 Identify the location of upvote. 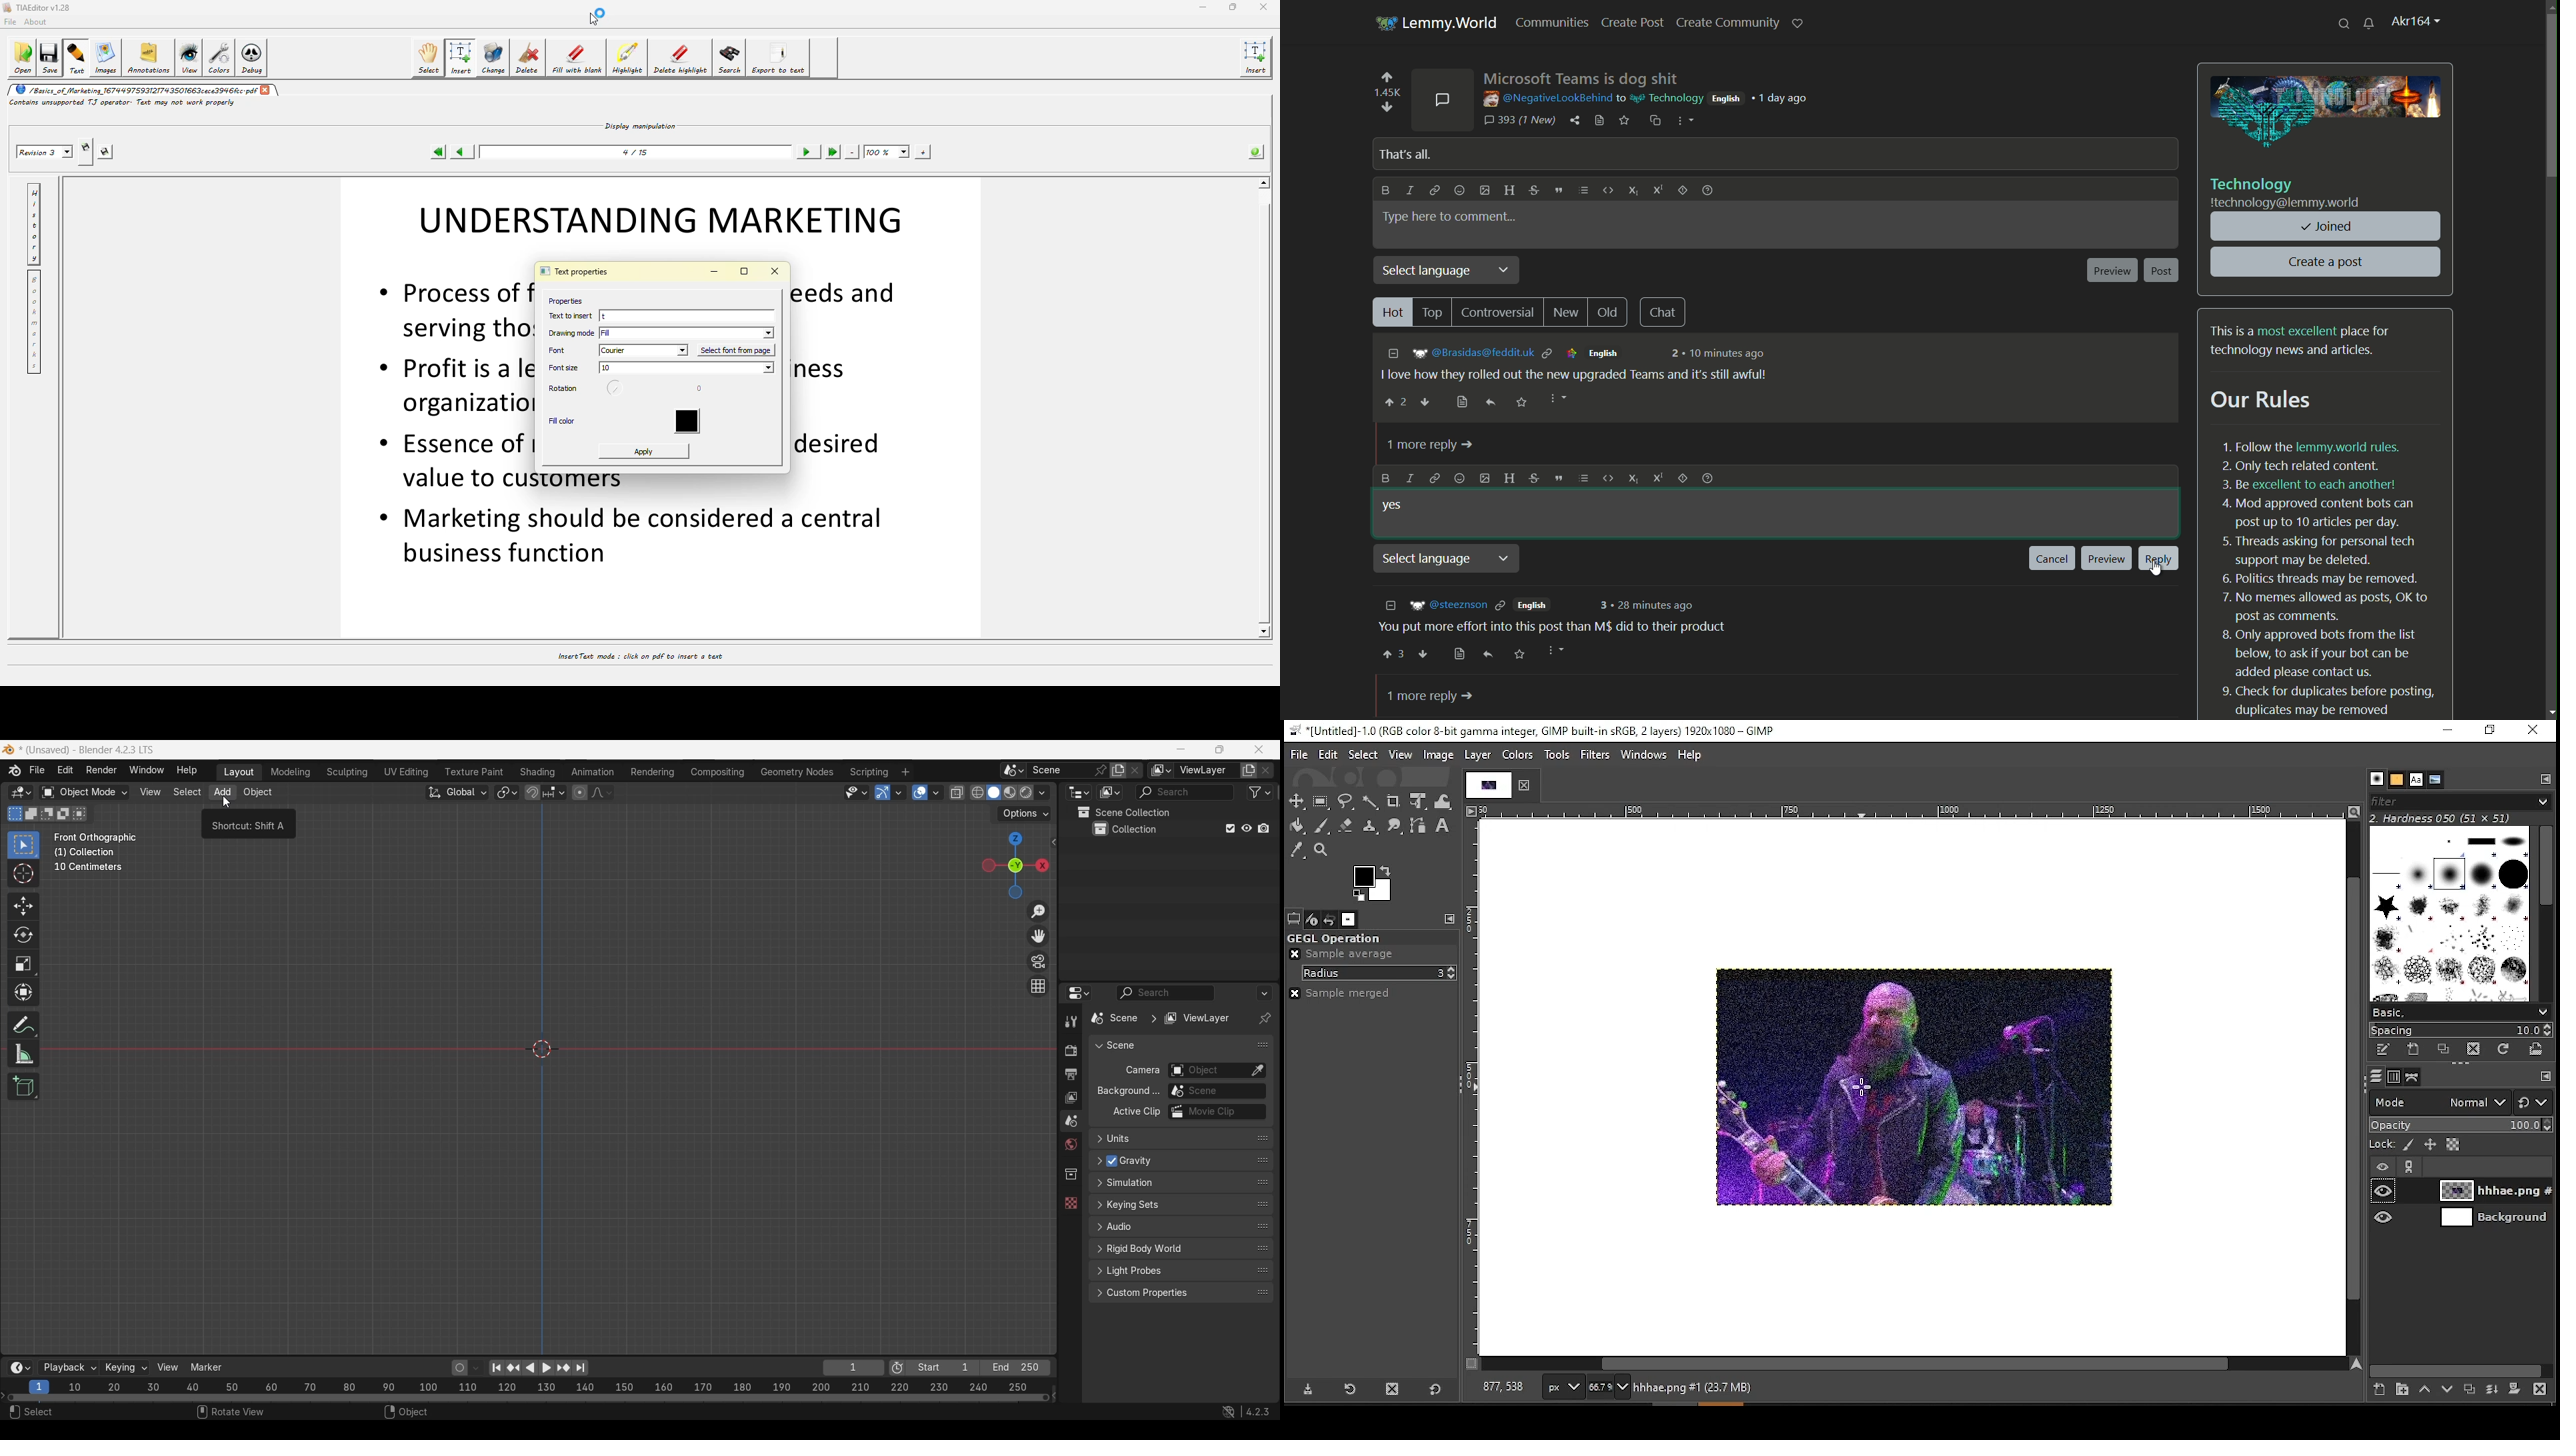
(1387, 79).